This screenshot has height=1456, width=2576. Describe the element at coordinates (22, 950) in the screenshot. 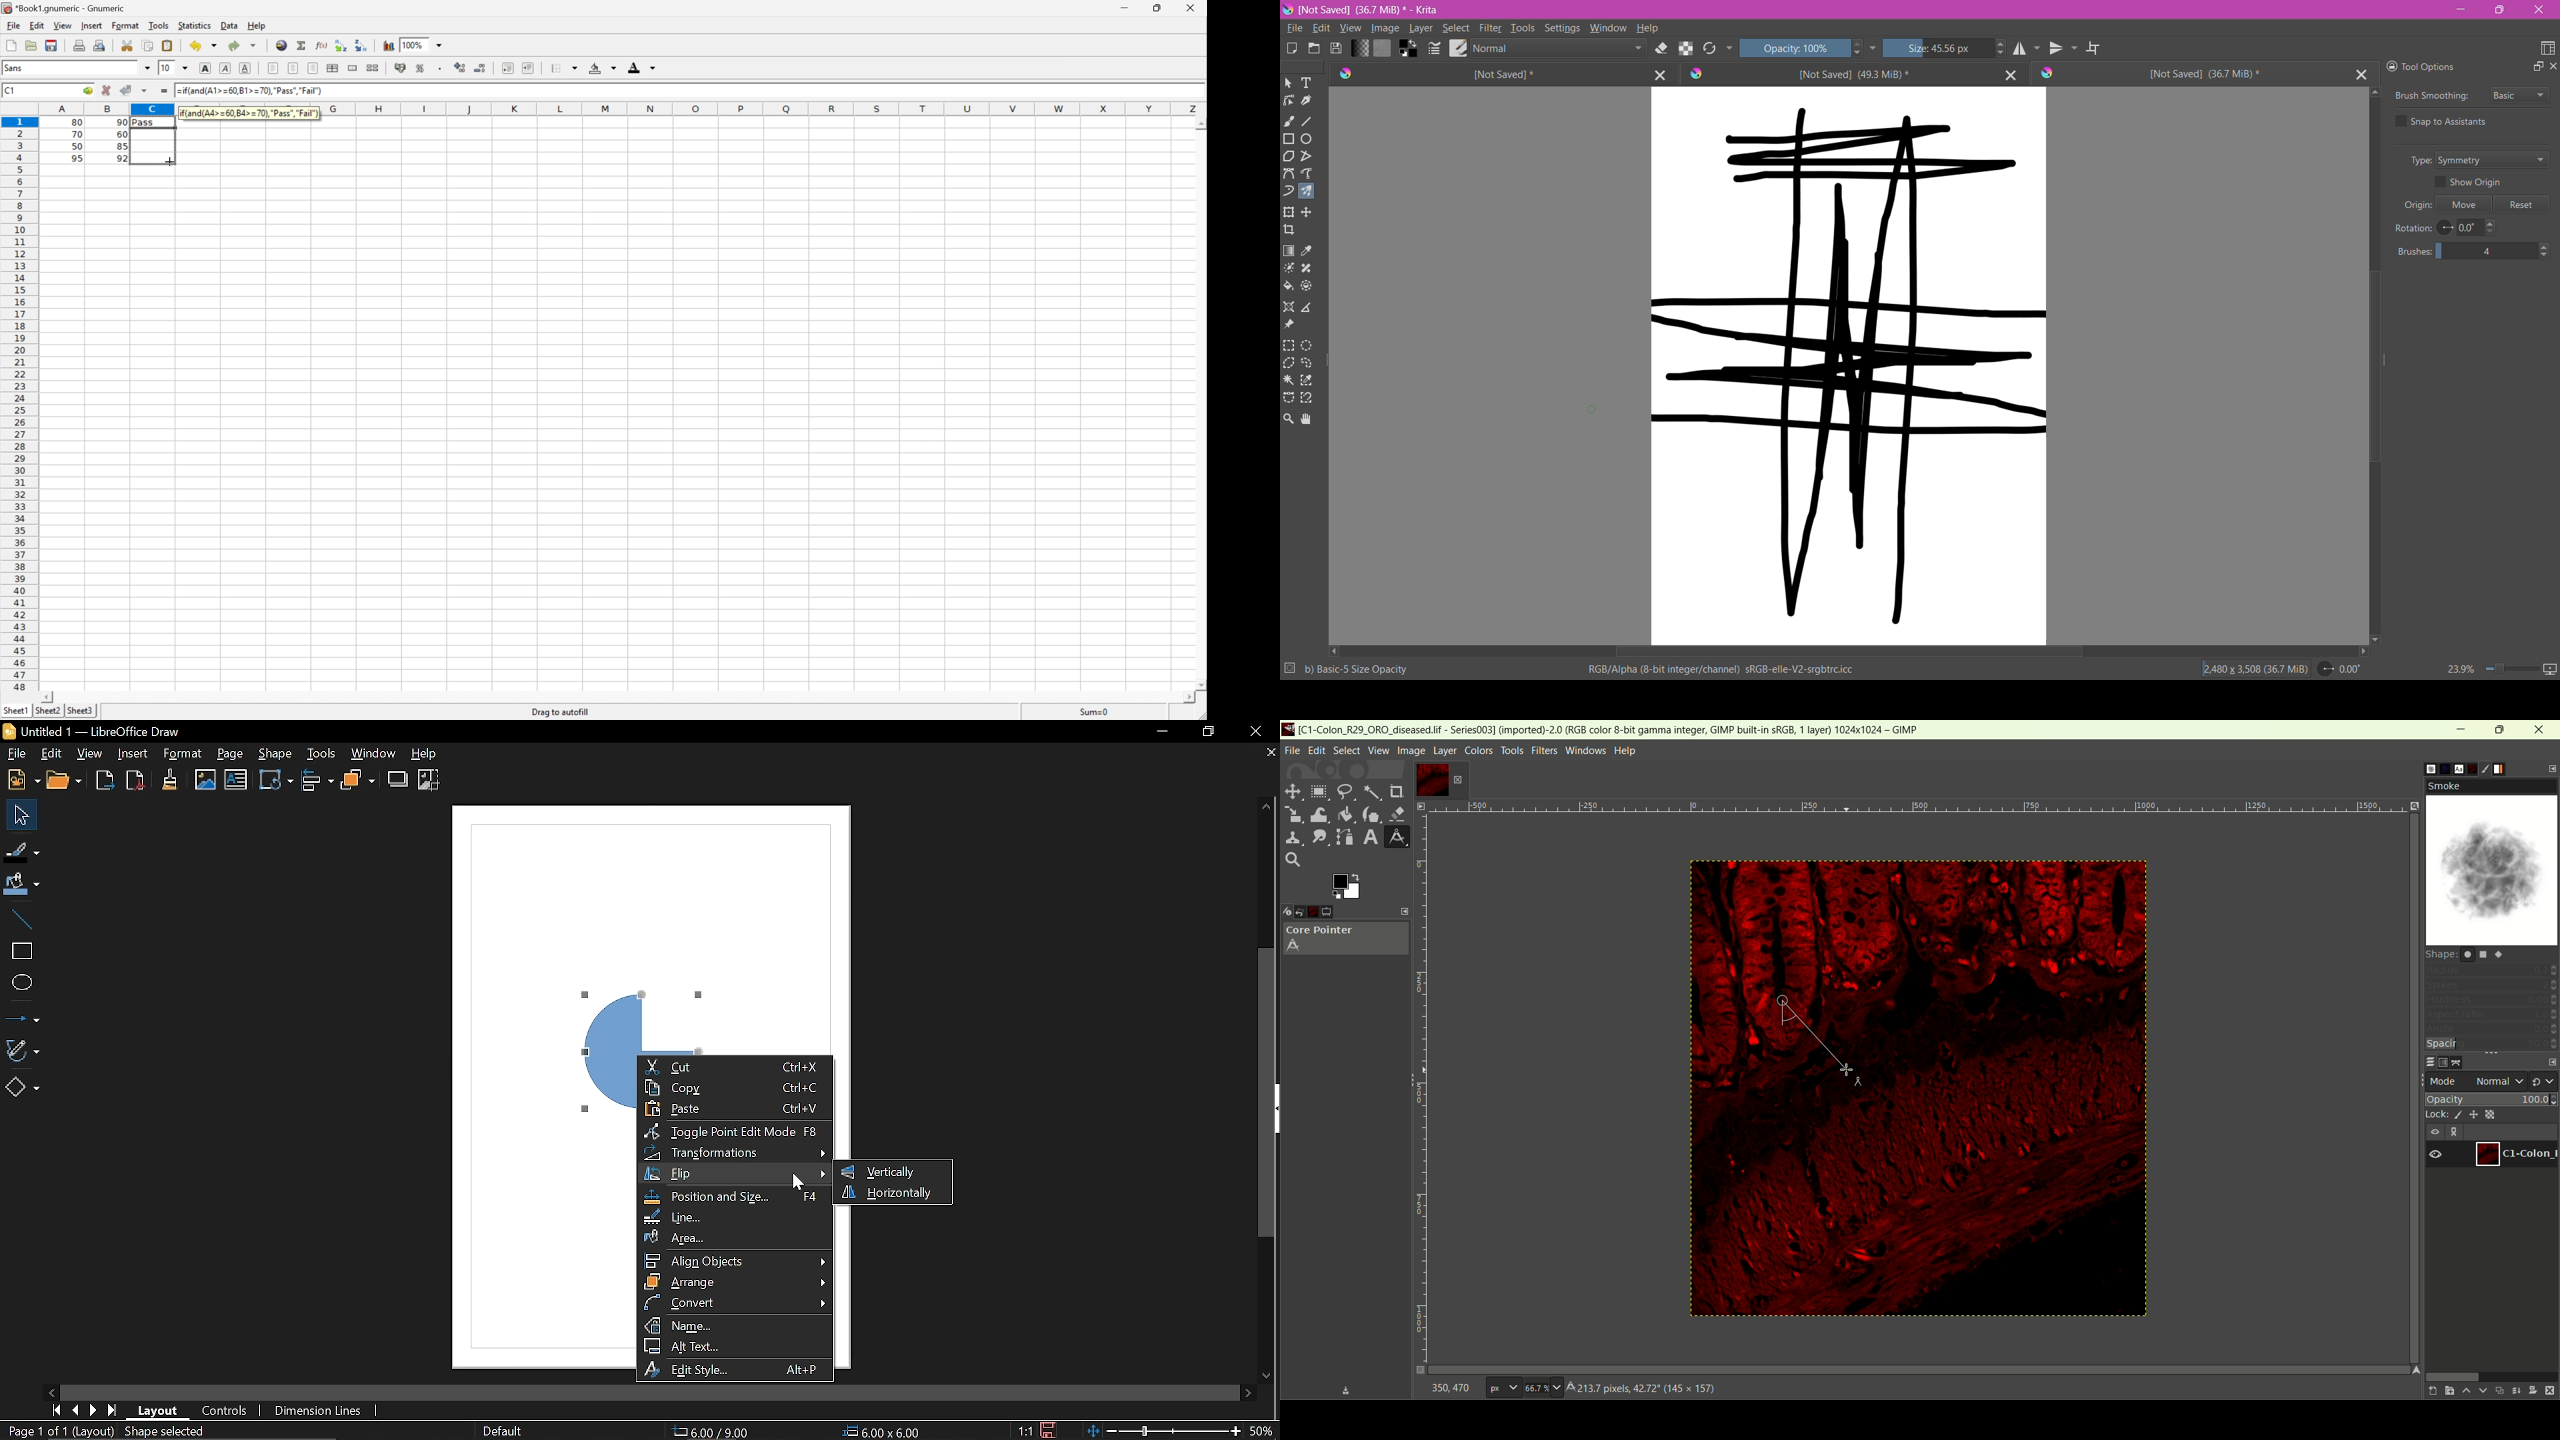

I see `Rectangle` at that location.